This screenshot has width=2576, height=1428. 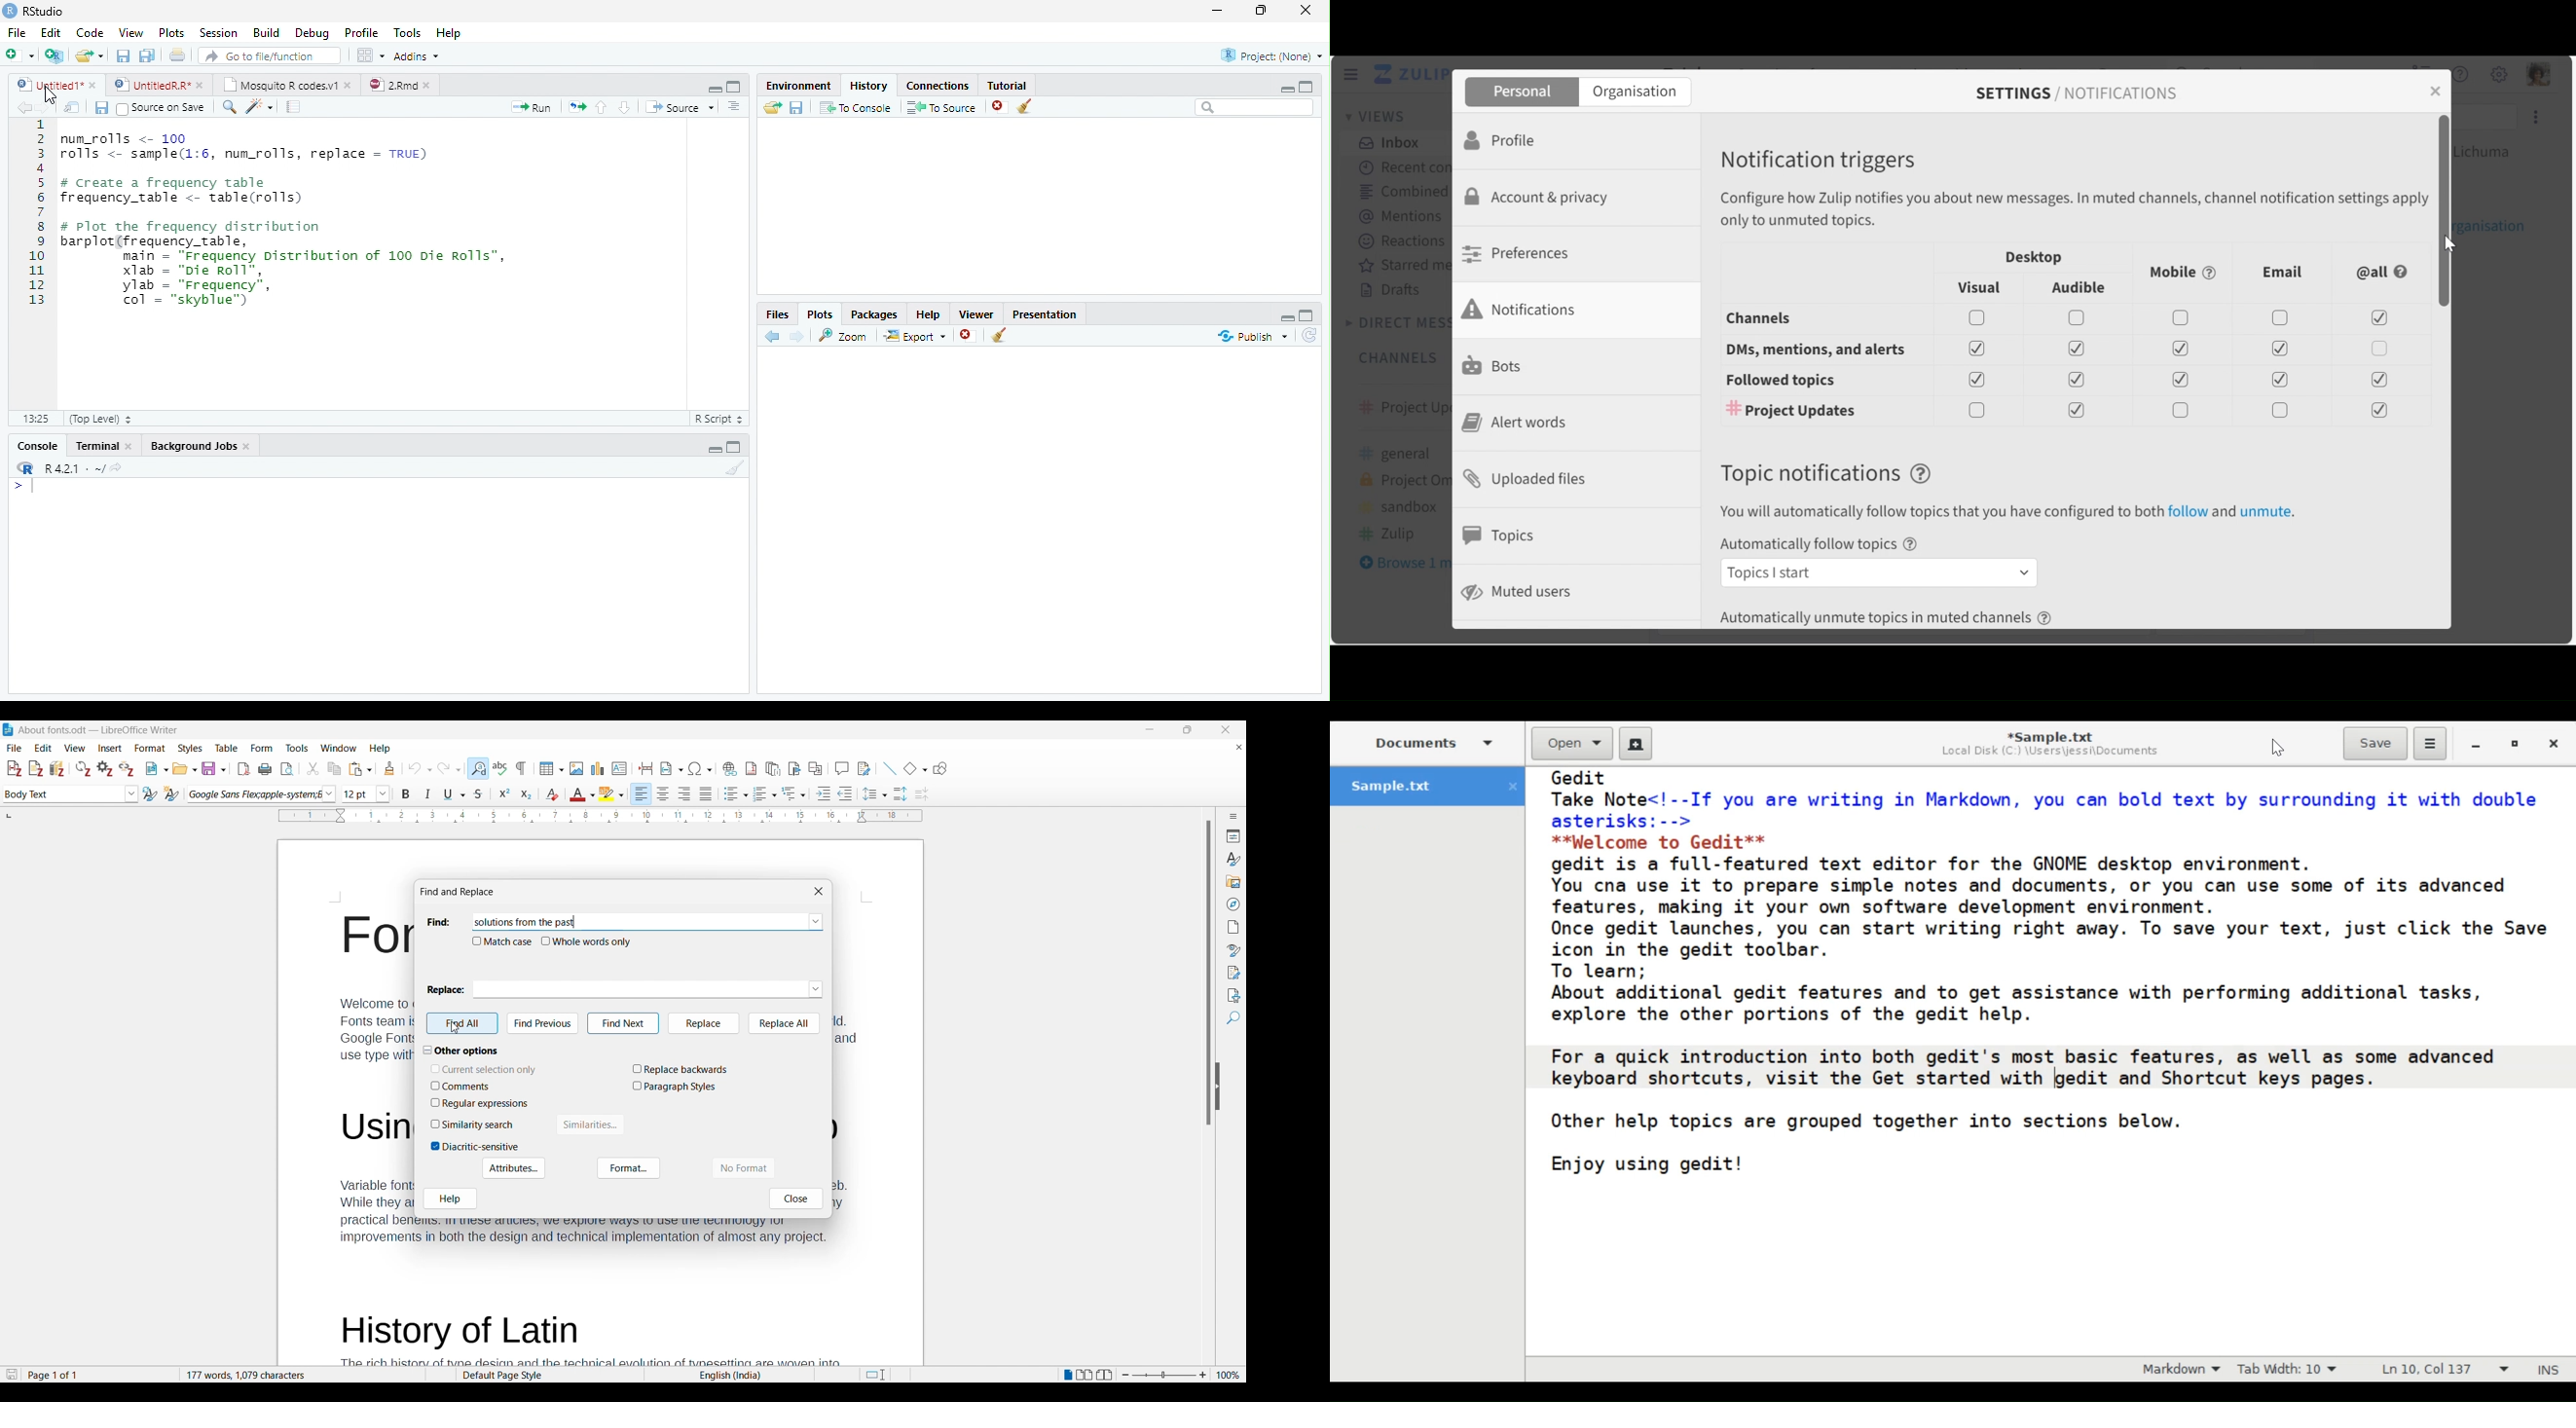 I want to click on Publish, so click(x=1250, y=337).